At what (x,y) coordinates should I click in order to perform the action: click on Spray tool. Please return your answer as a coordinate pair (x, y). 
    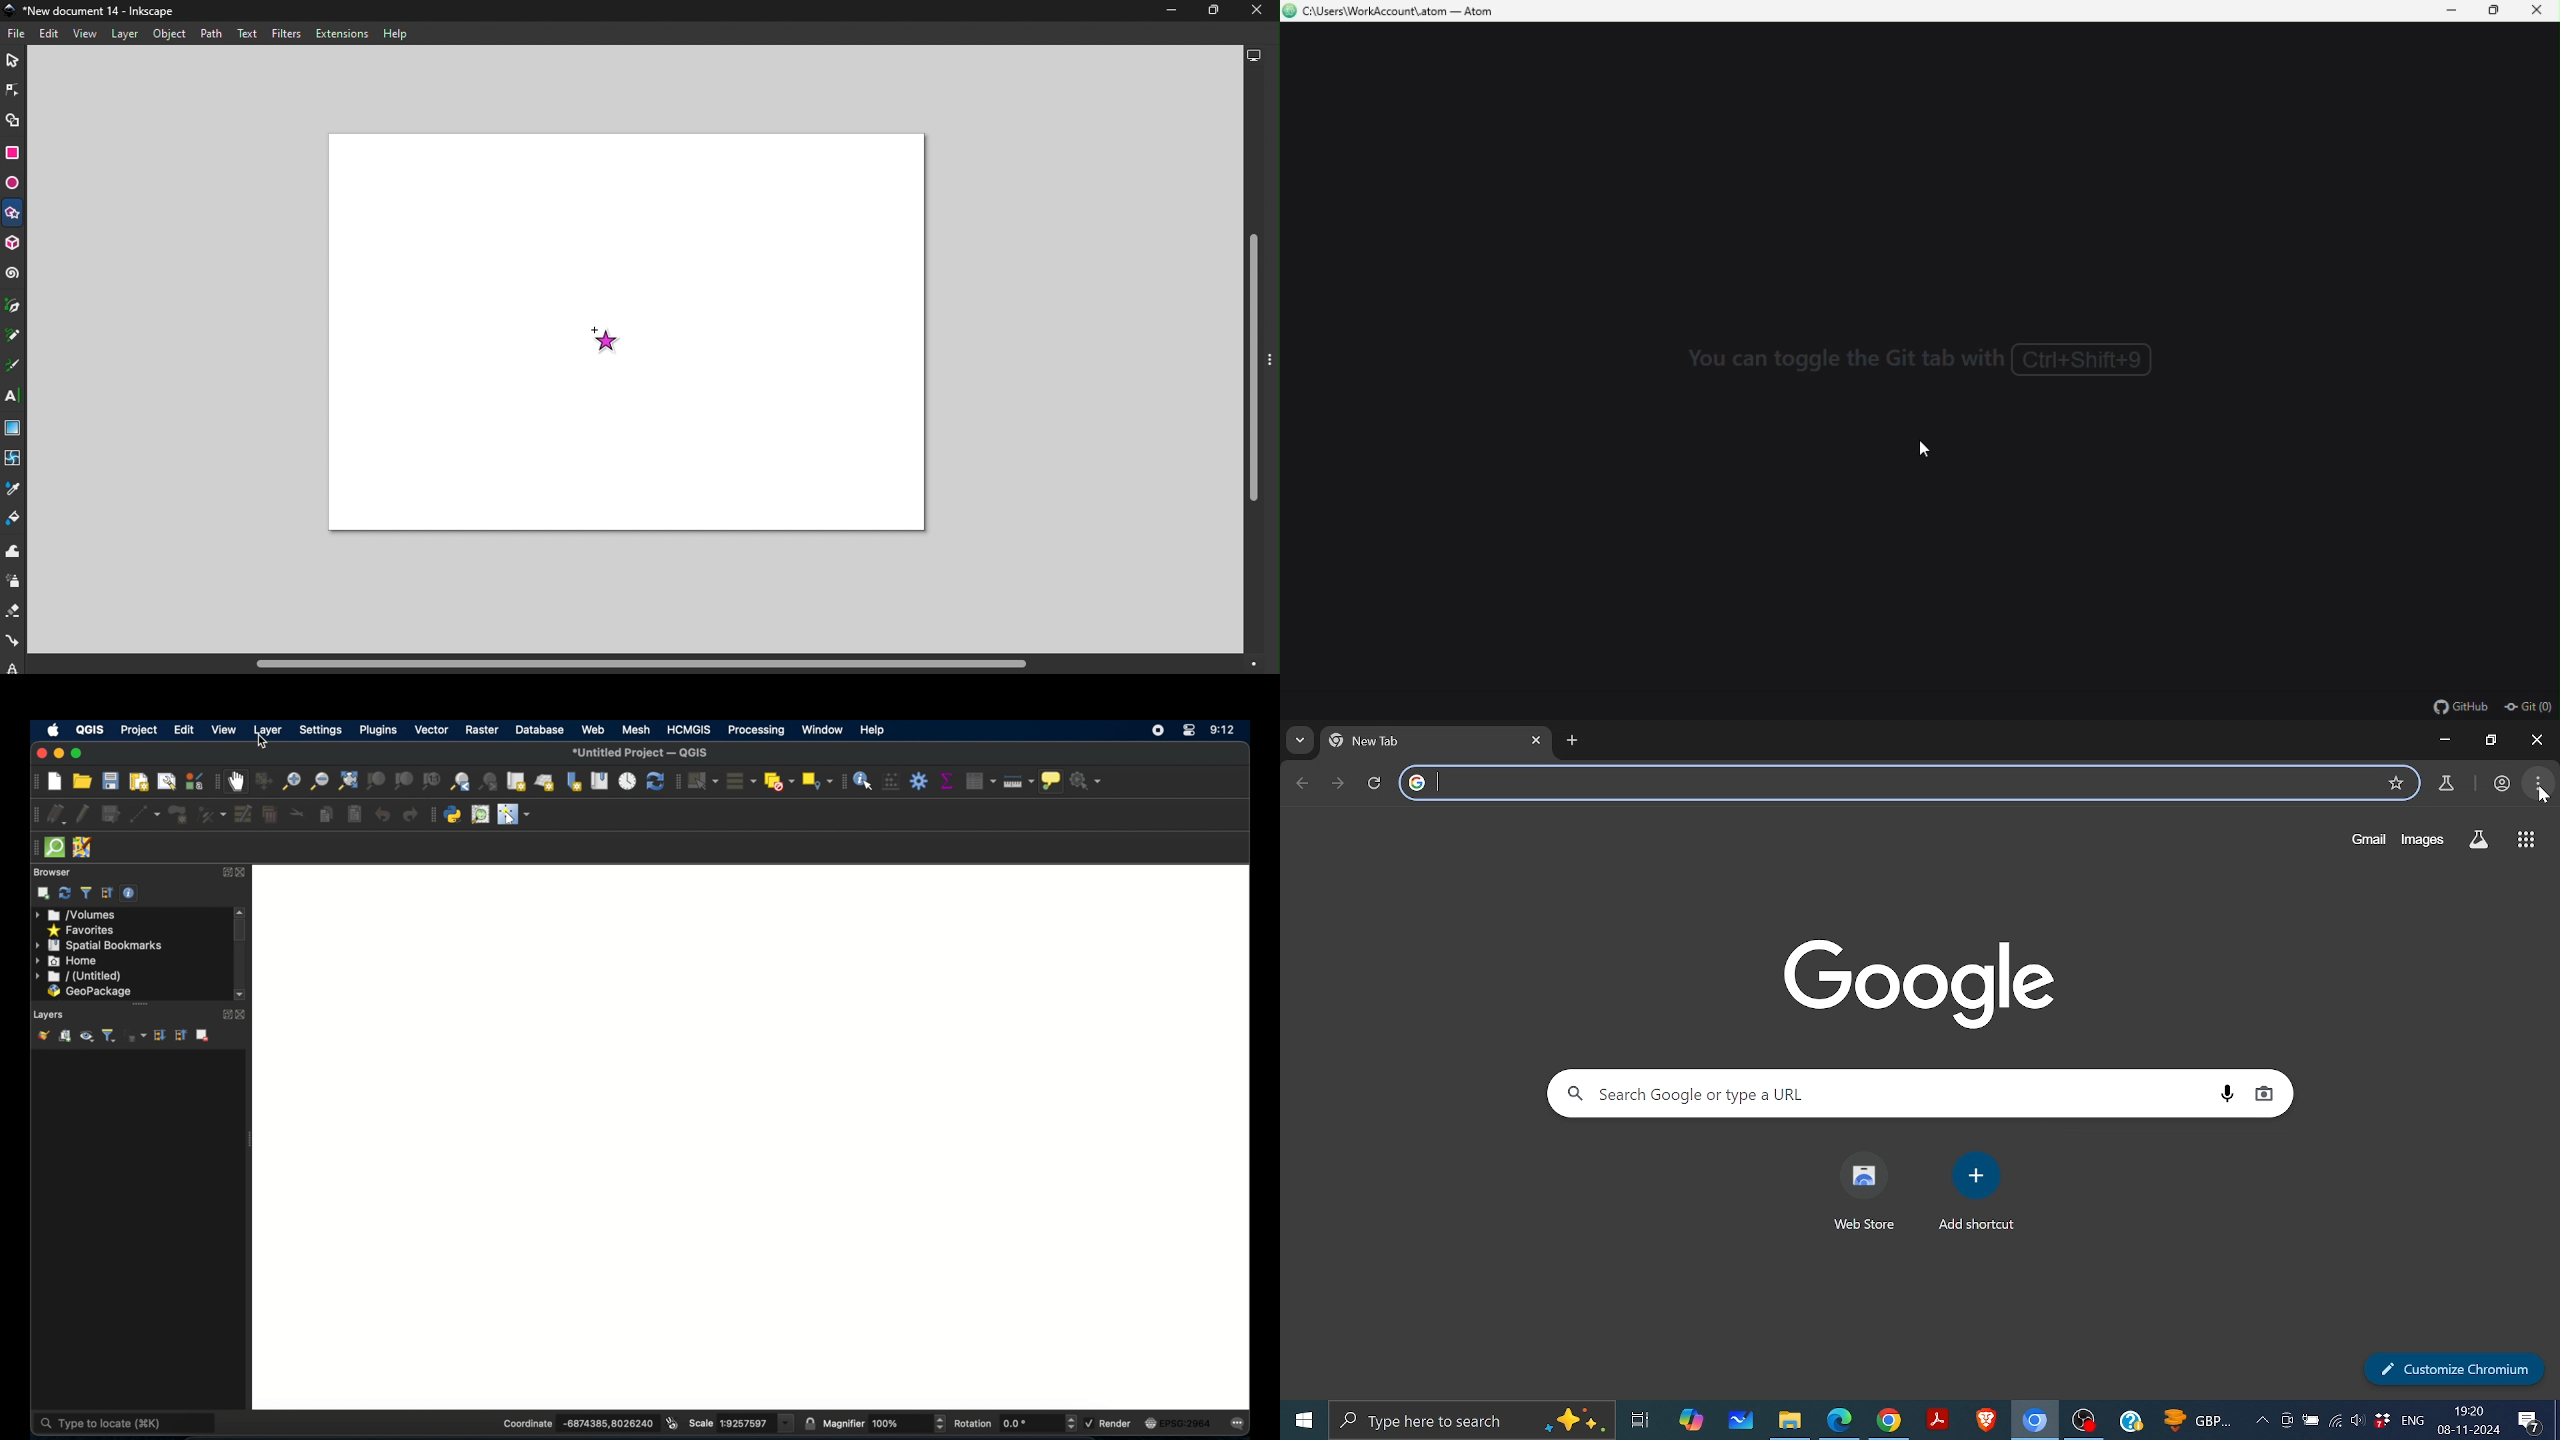
    Looking at the image, I should click on (14, 582).